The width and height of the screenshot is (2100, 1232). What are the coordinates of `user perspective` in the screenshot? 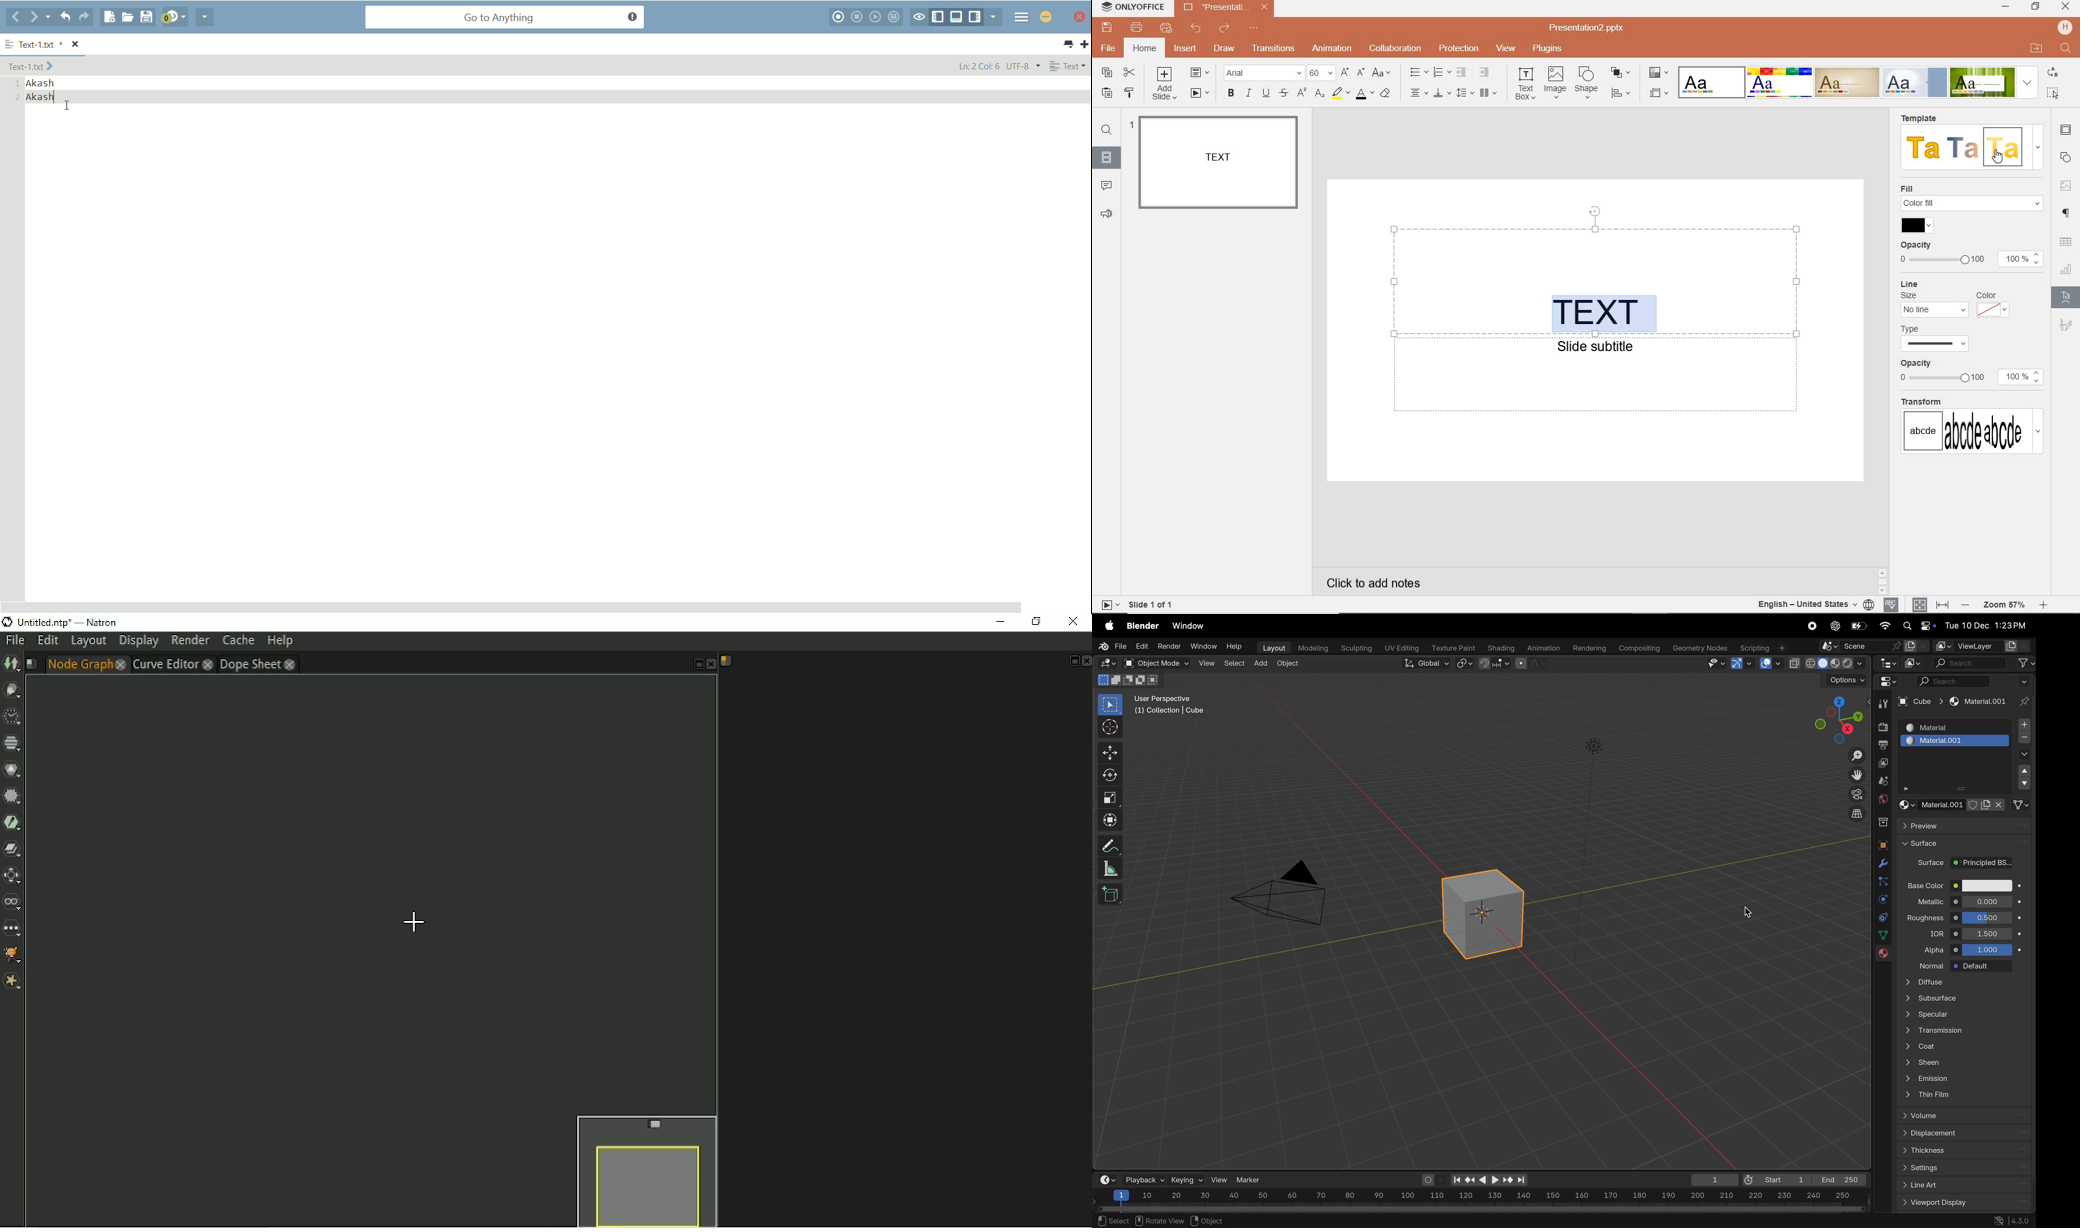 It's located at (1174, 704).